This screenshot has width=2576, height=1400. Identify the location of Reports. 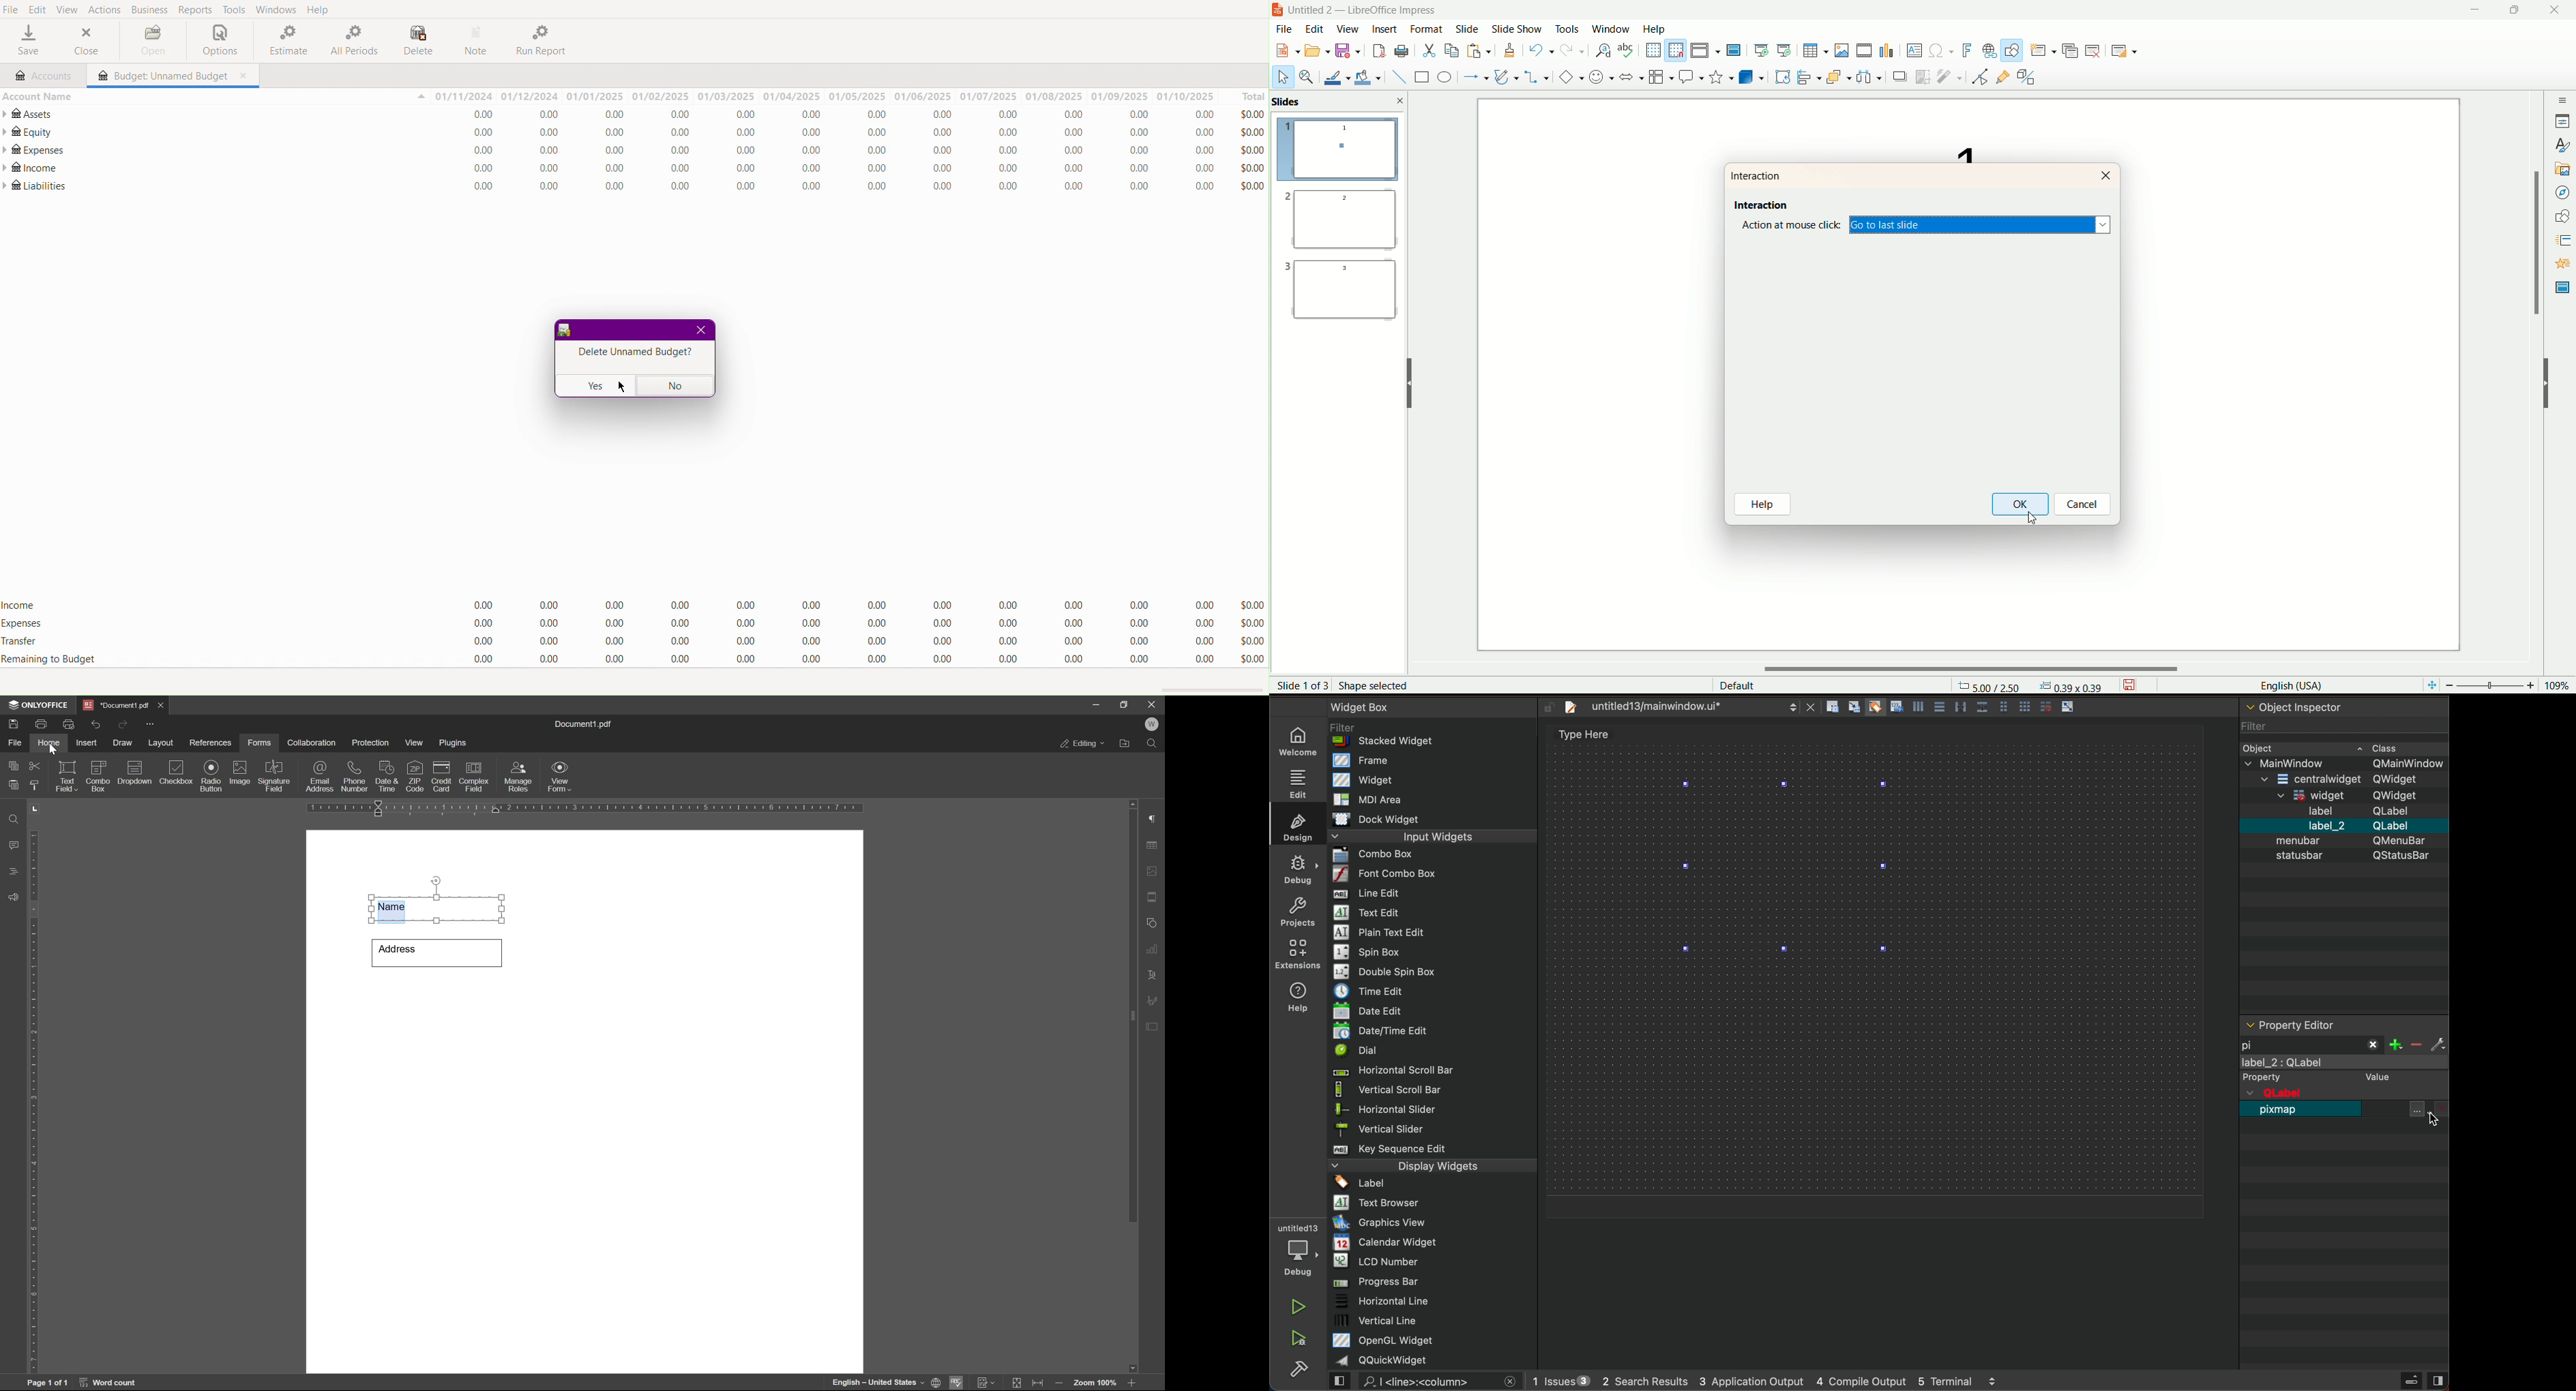
(195, 9).